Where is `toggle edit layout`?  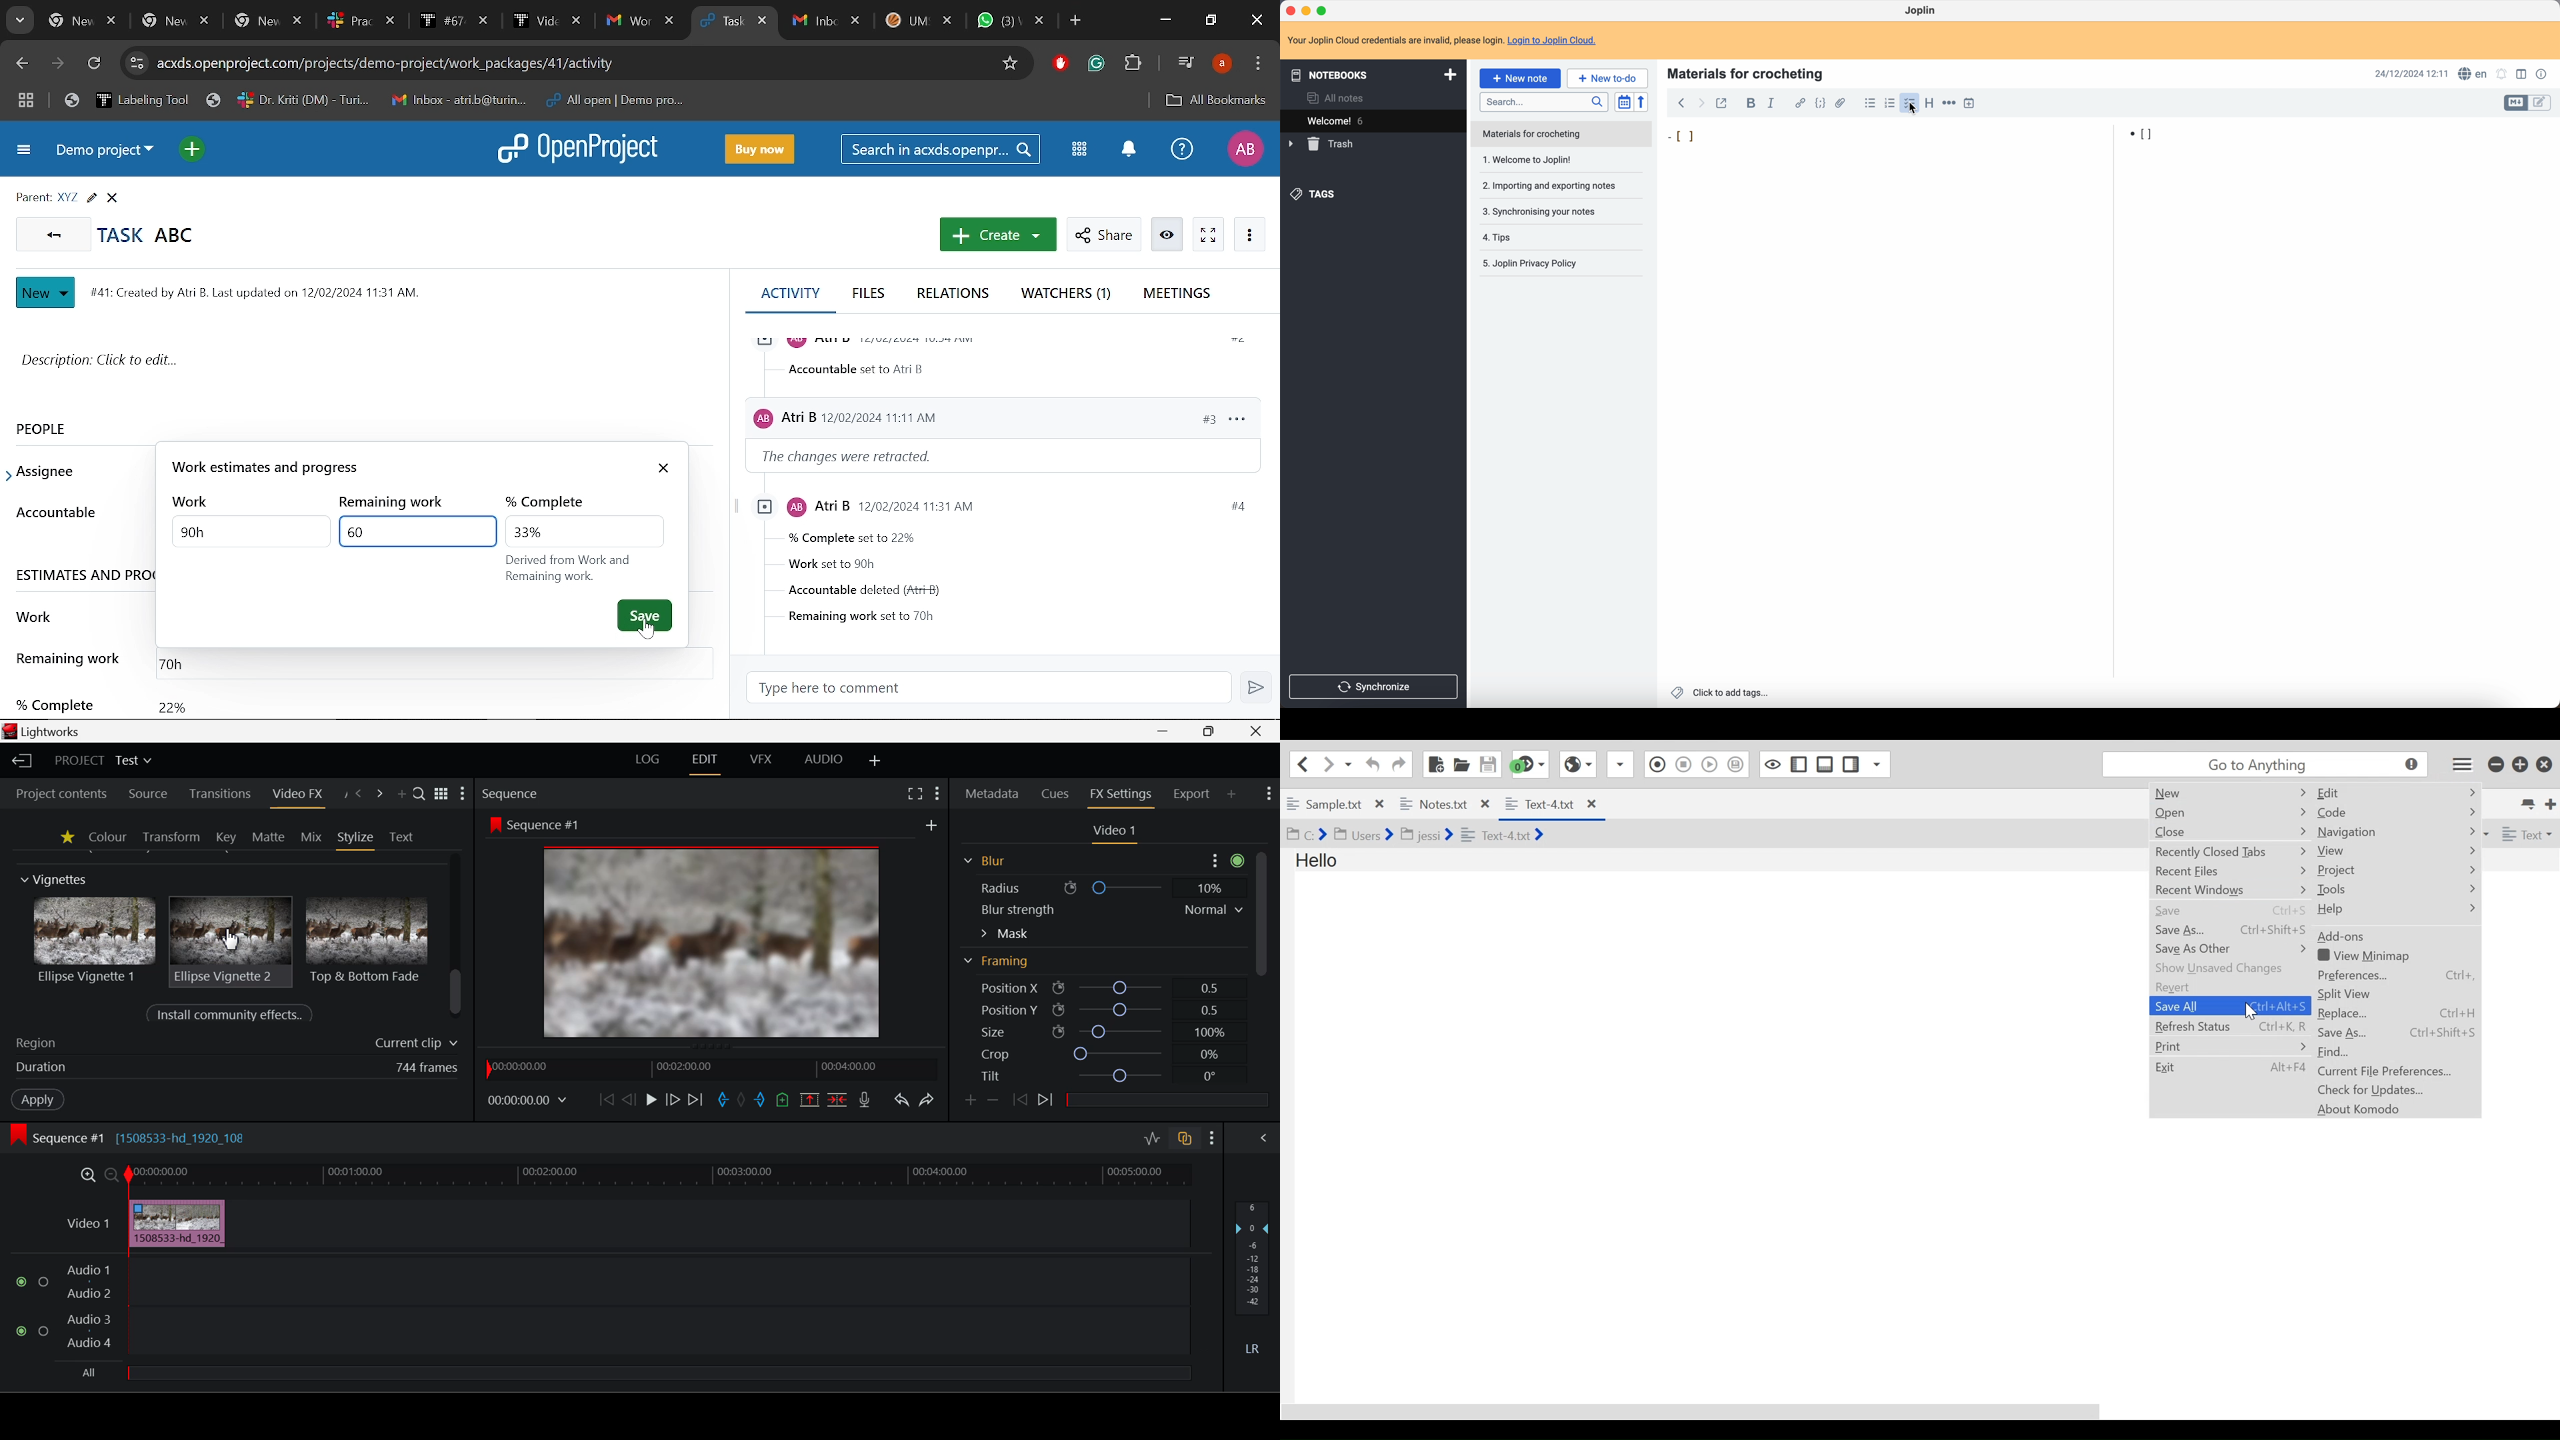
toggle edit layout is located at coordinates (2541, 102).